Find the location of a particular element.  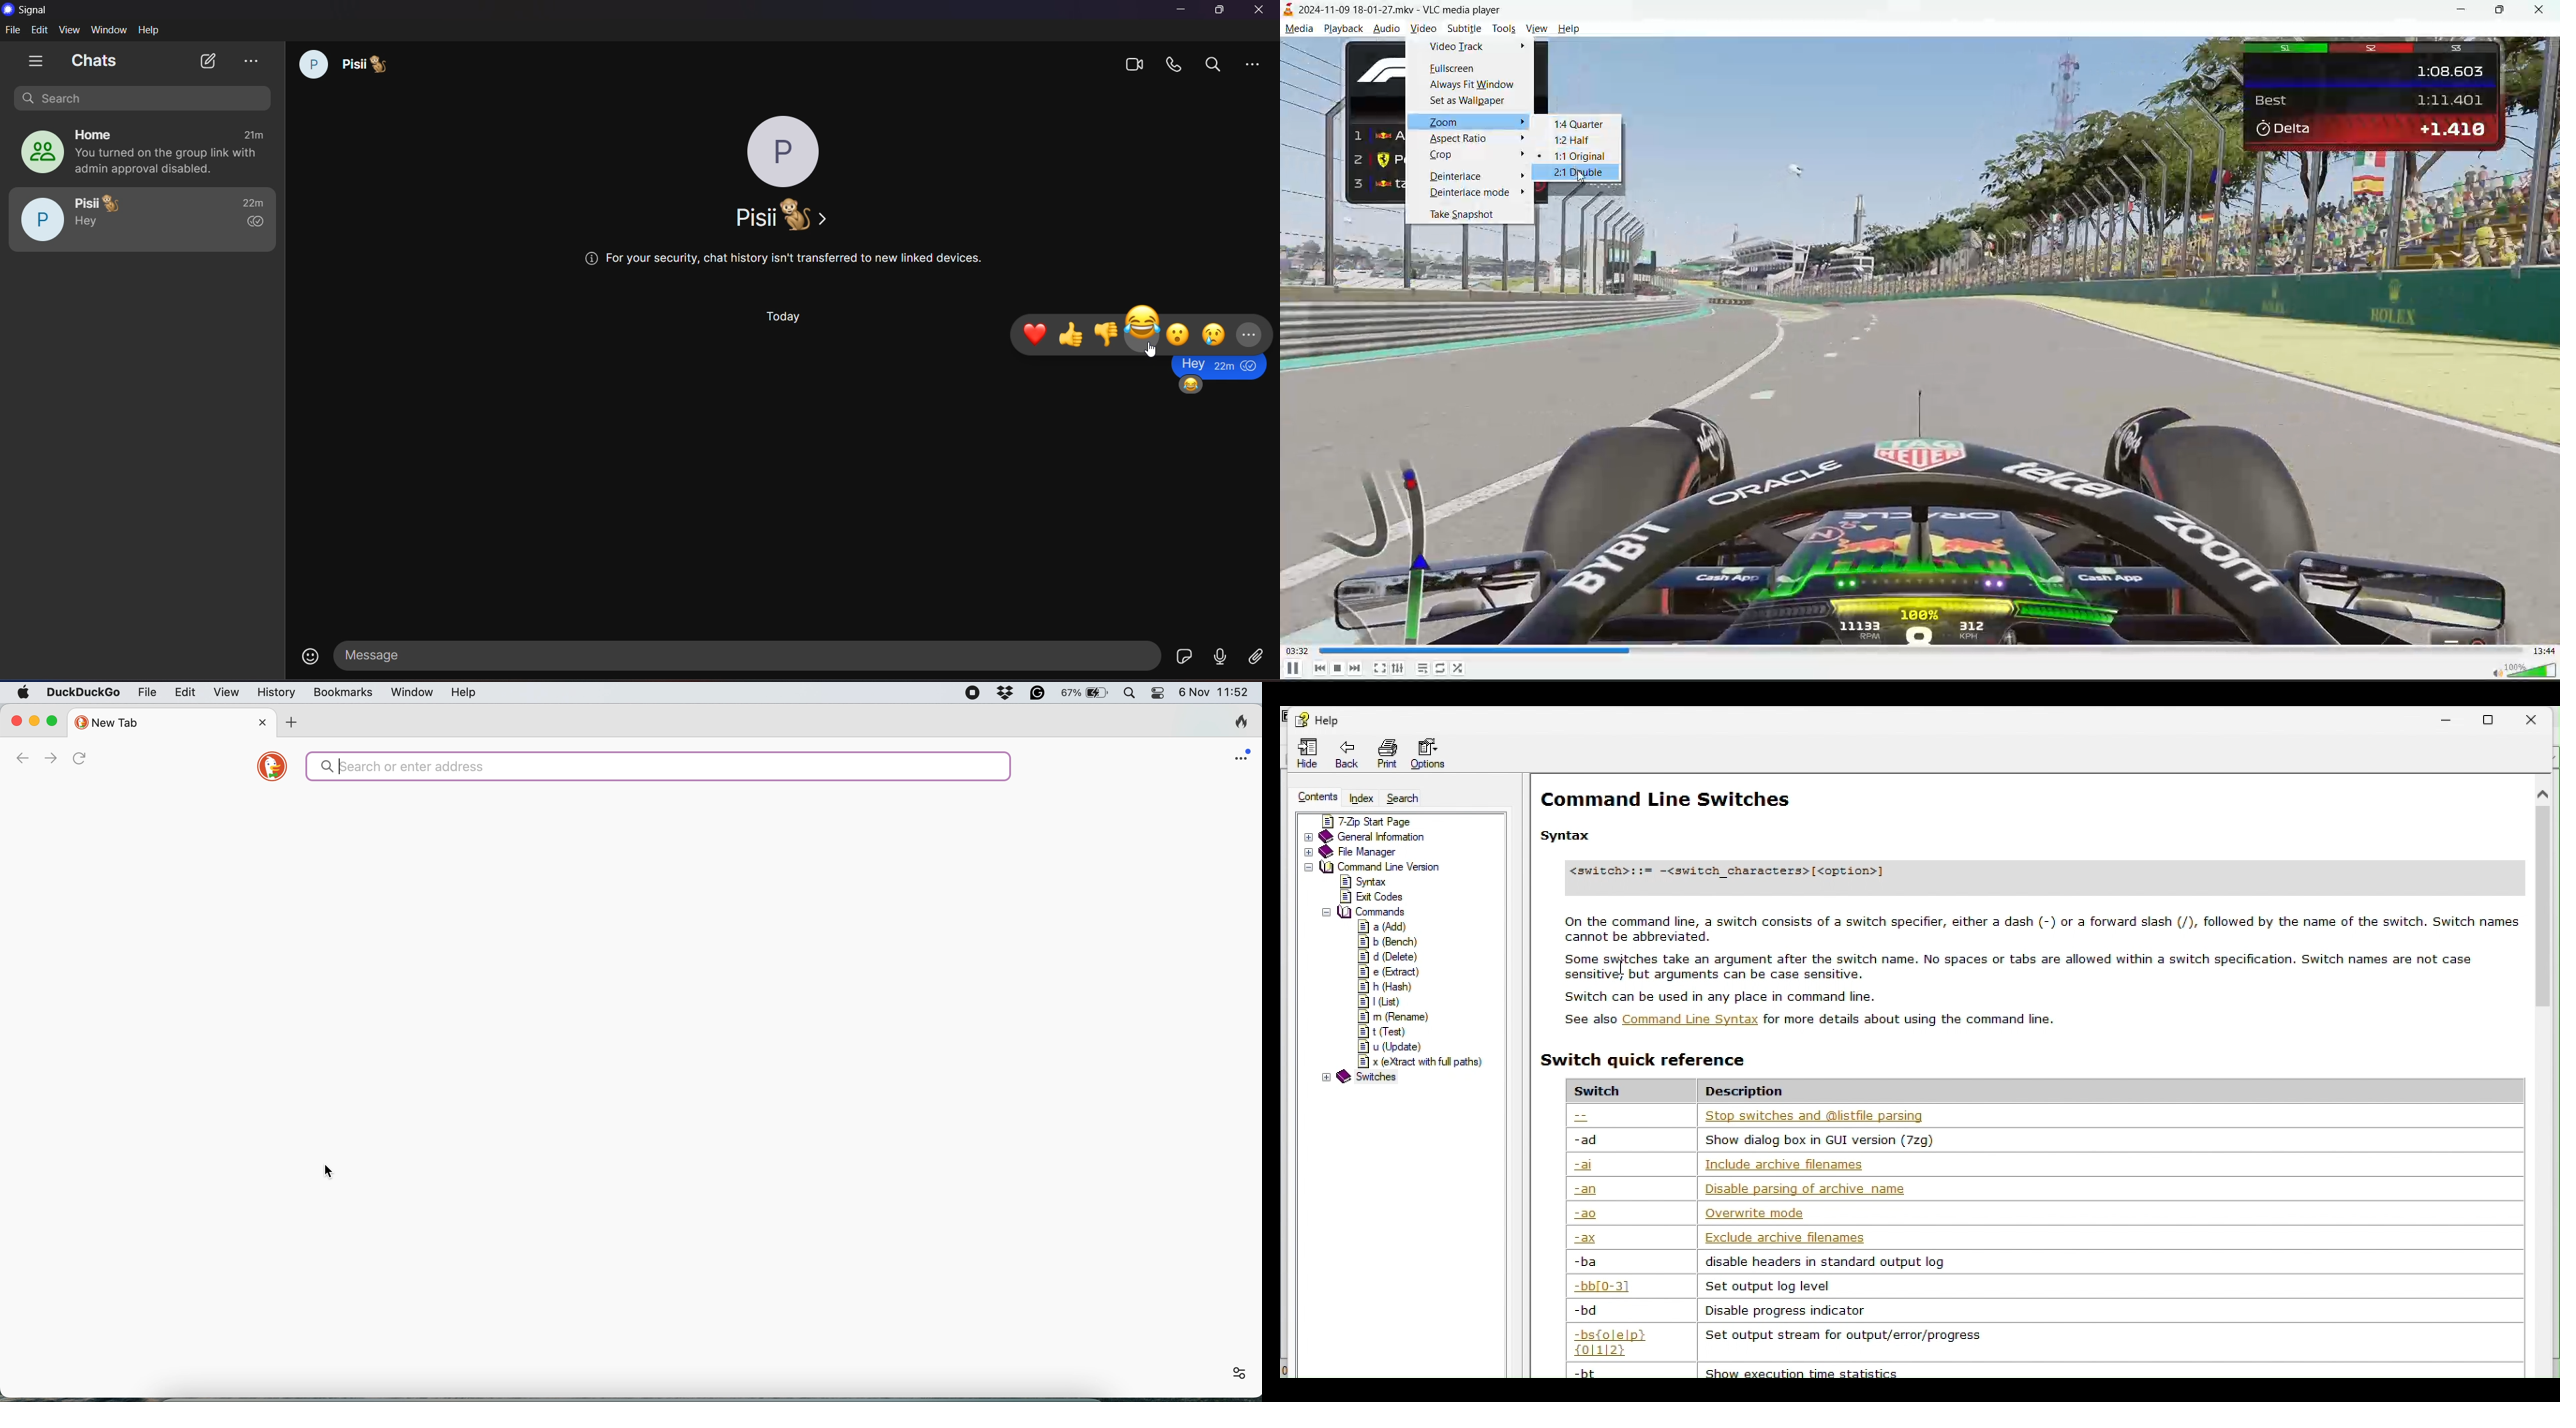

toggle playlist is located at coordinates (1424, 669).